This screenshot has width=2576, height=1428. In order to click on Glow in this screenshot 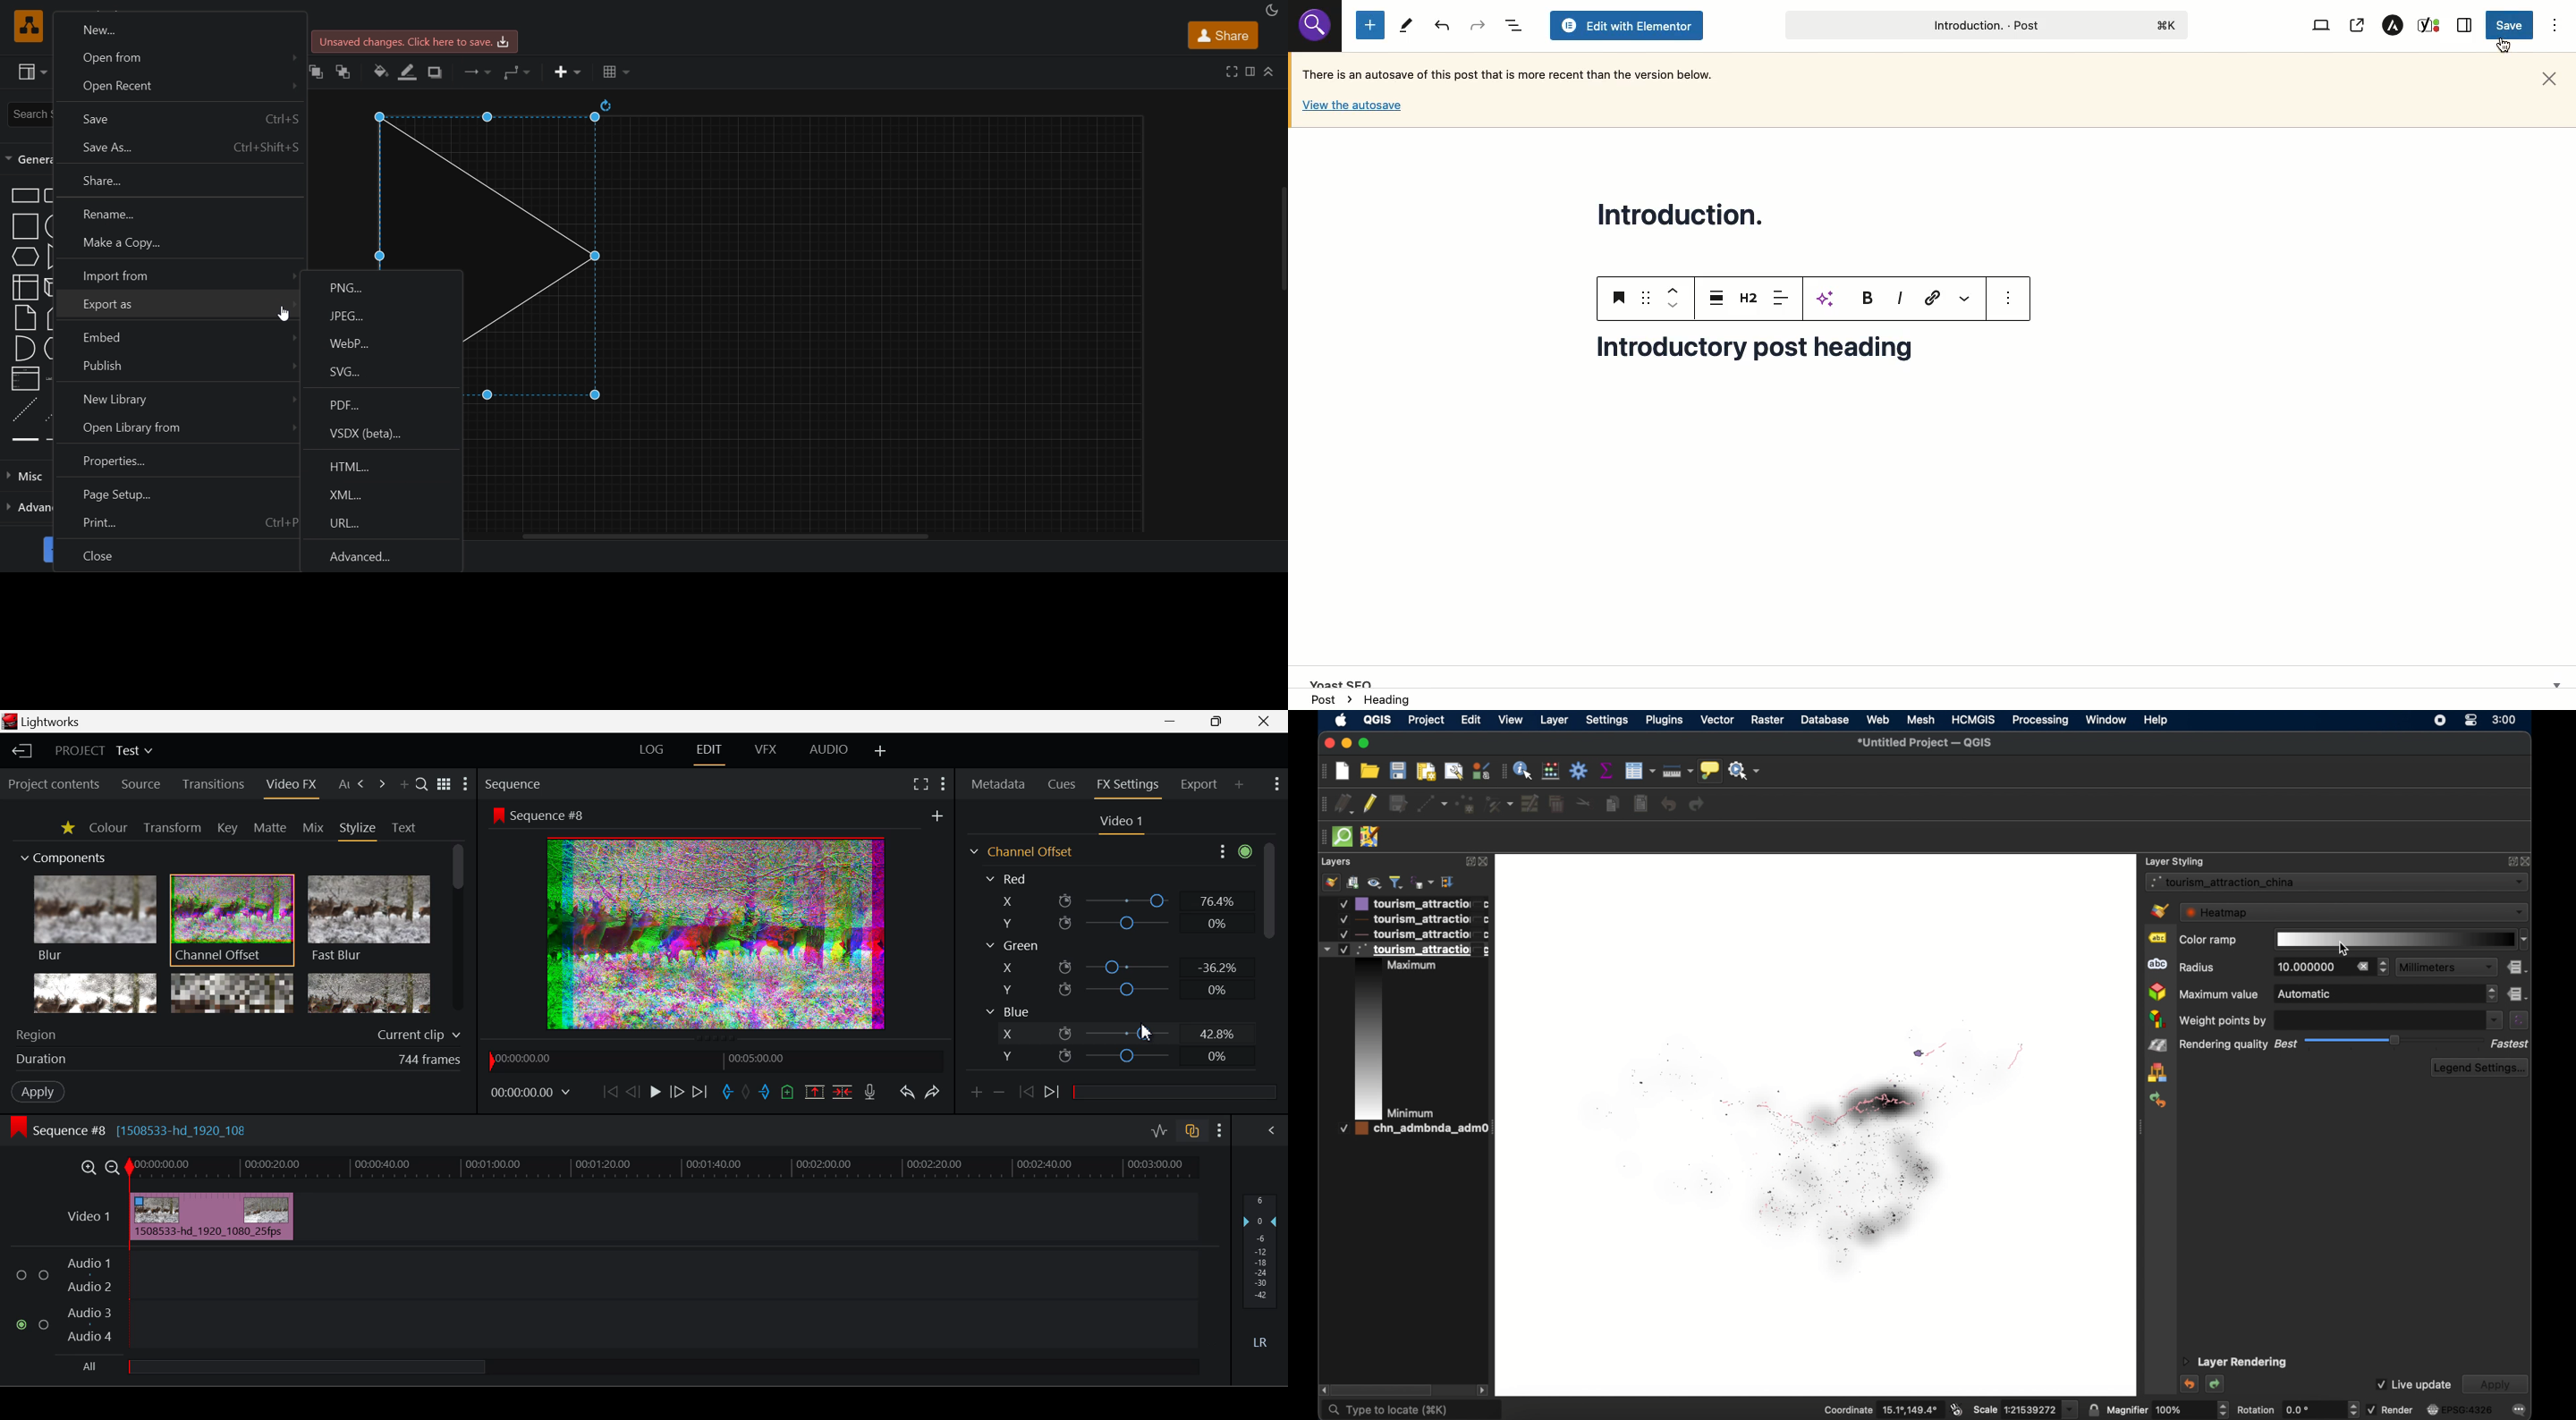, I will do `click(93, 992)`.